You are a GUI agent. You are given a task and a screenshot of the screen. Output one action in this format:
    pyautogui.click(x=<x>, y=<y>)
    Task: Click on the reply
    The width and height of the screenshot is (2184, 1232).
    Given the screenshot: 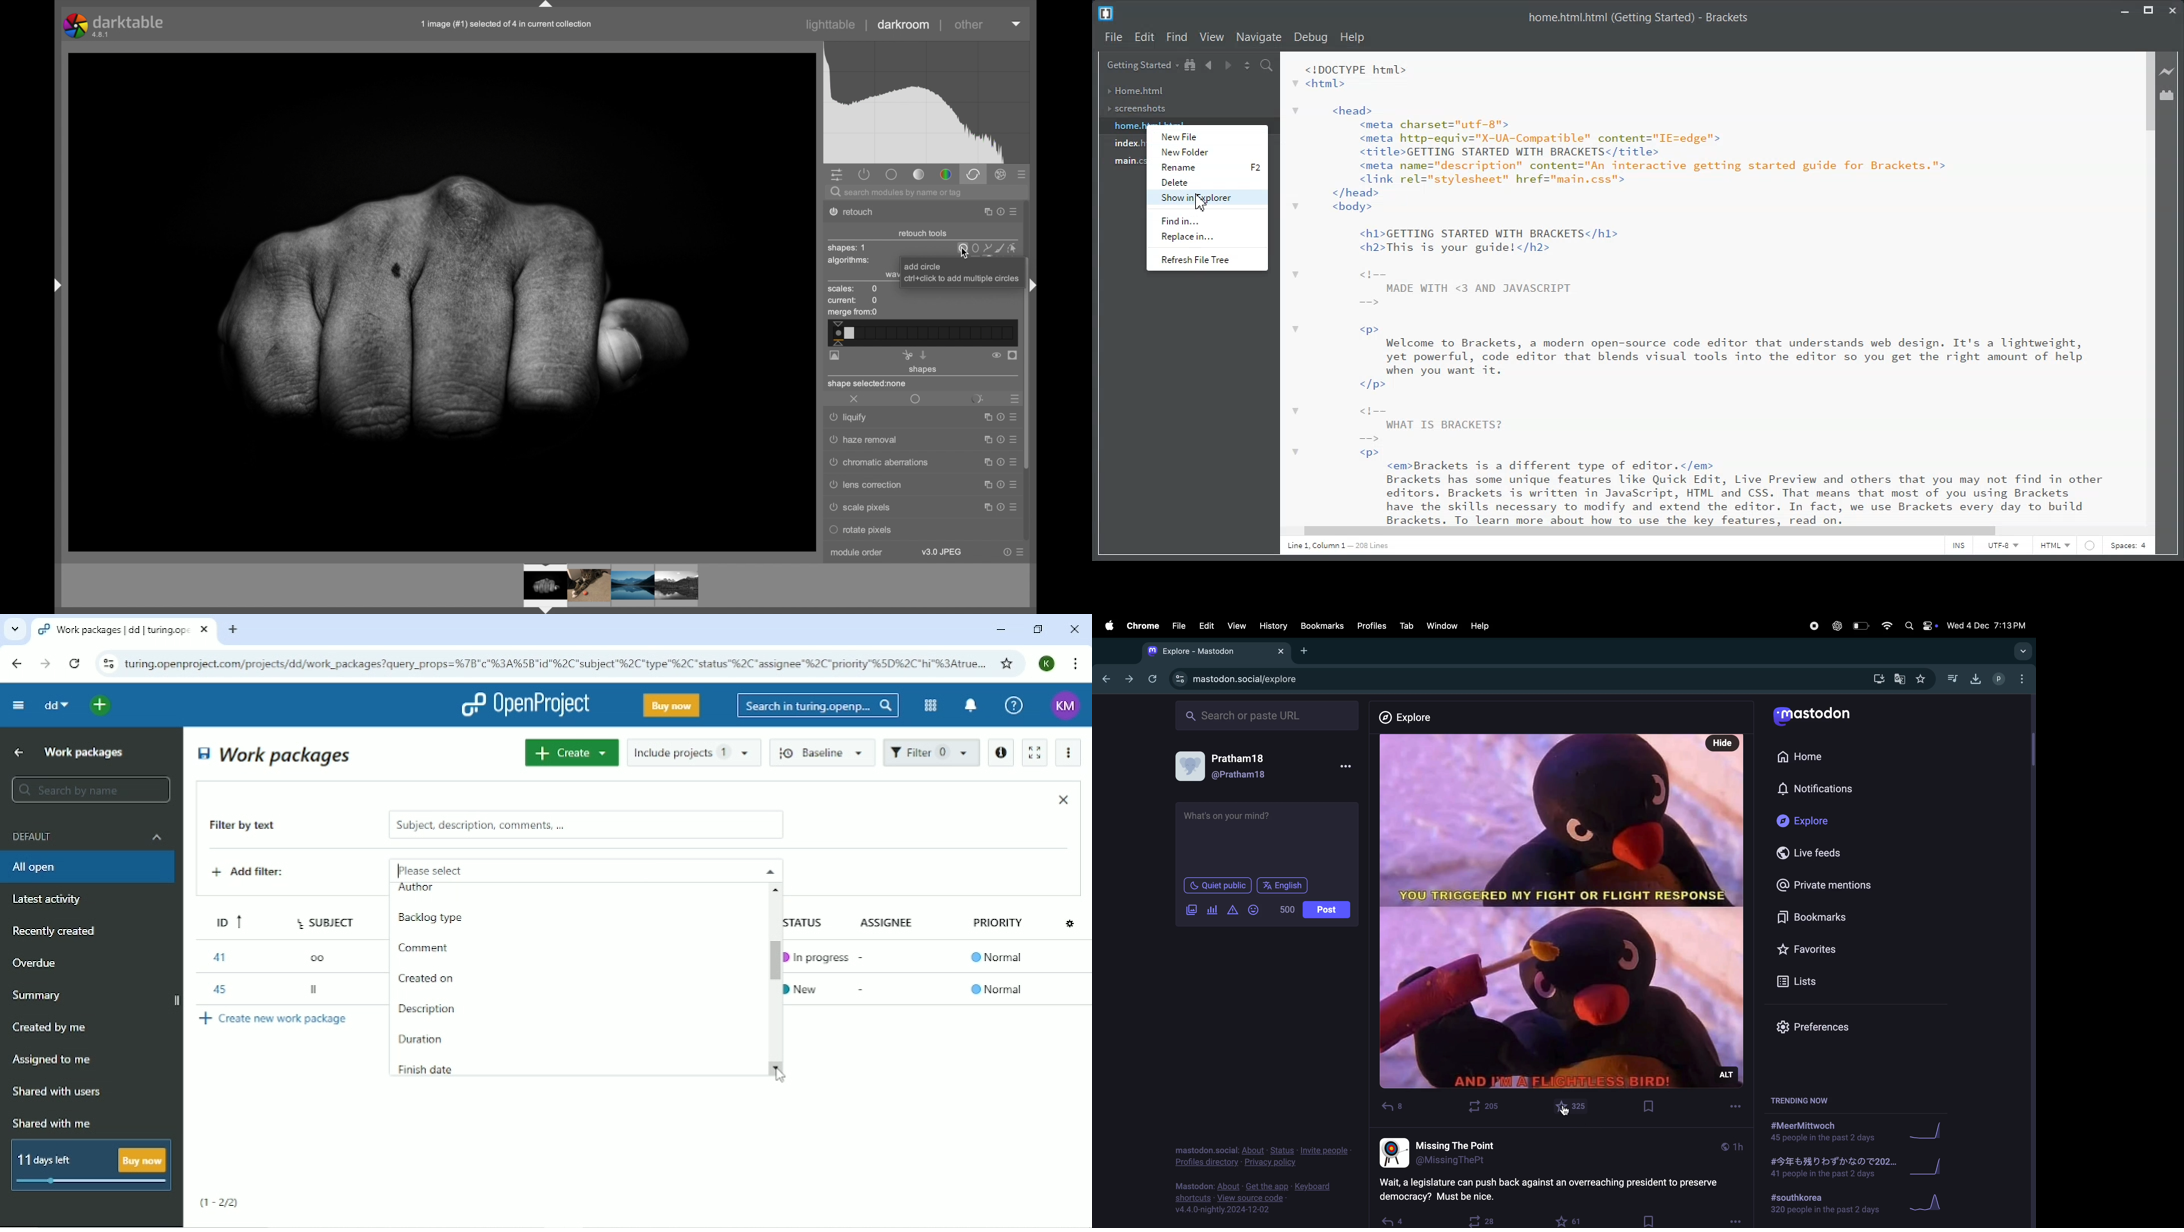 What is the action you would take?
    pyautogui.click(x=1393, y=1220)
    